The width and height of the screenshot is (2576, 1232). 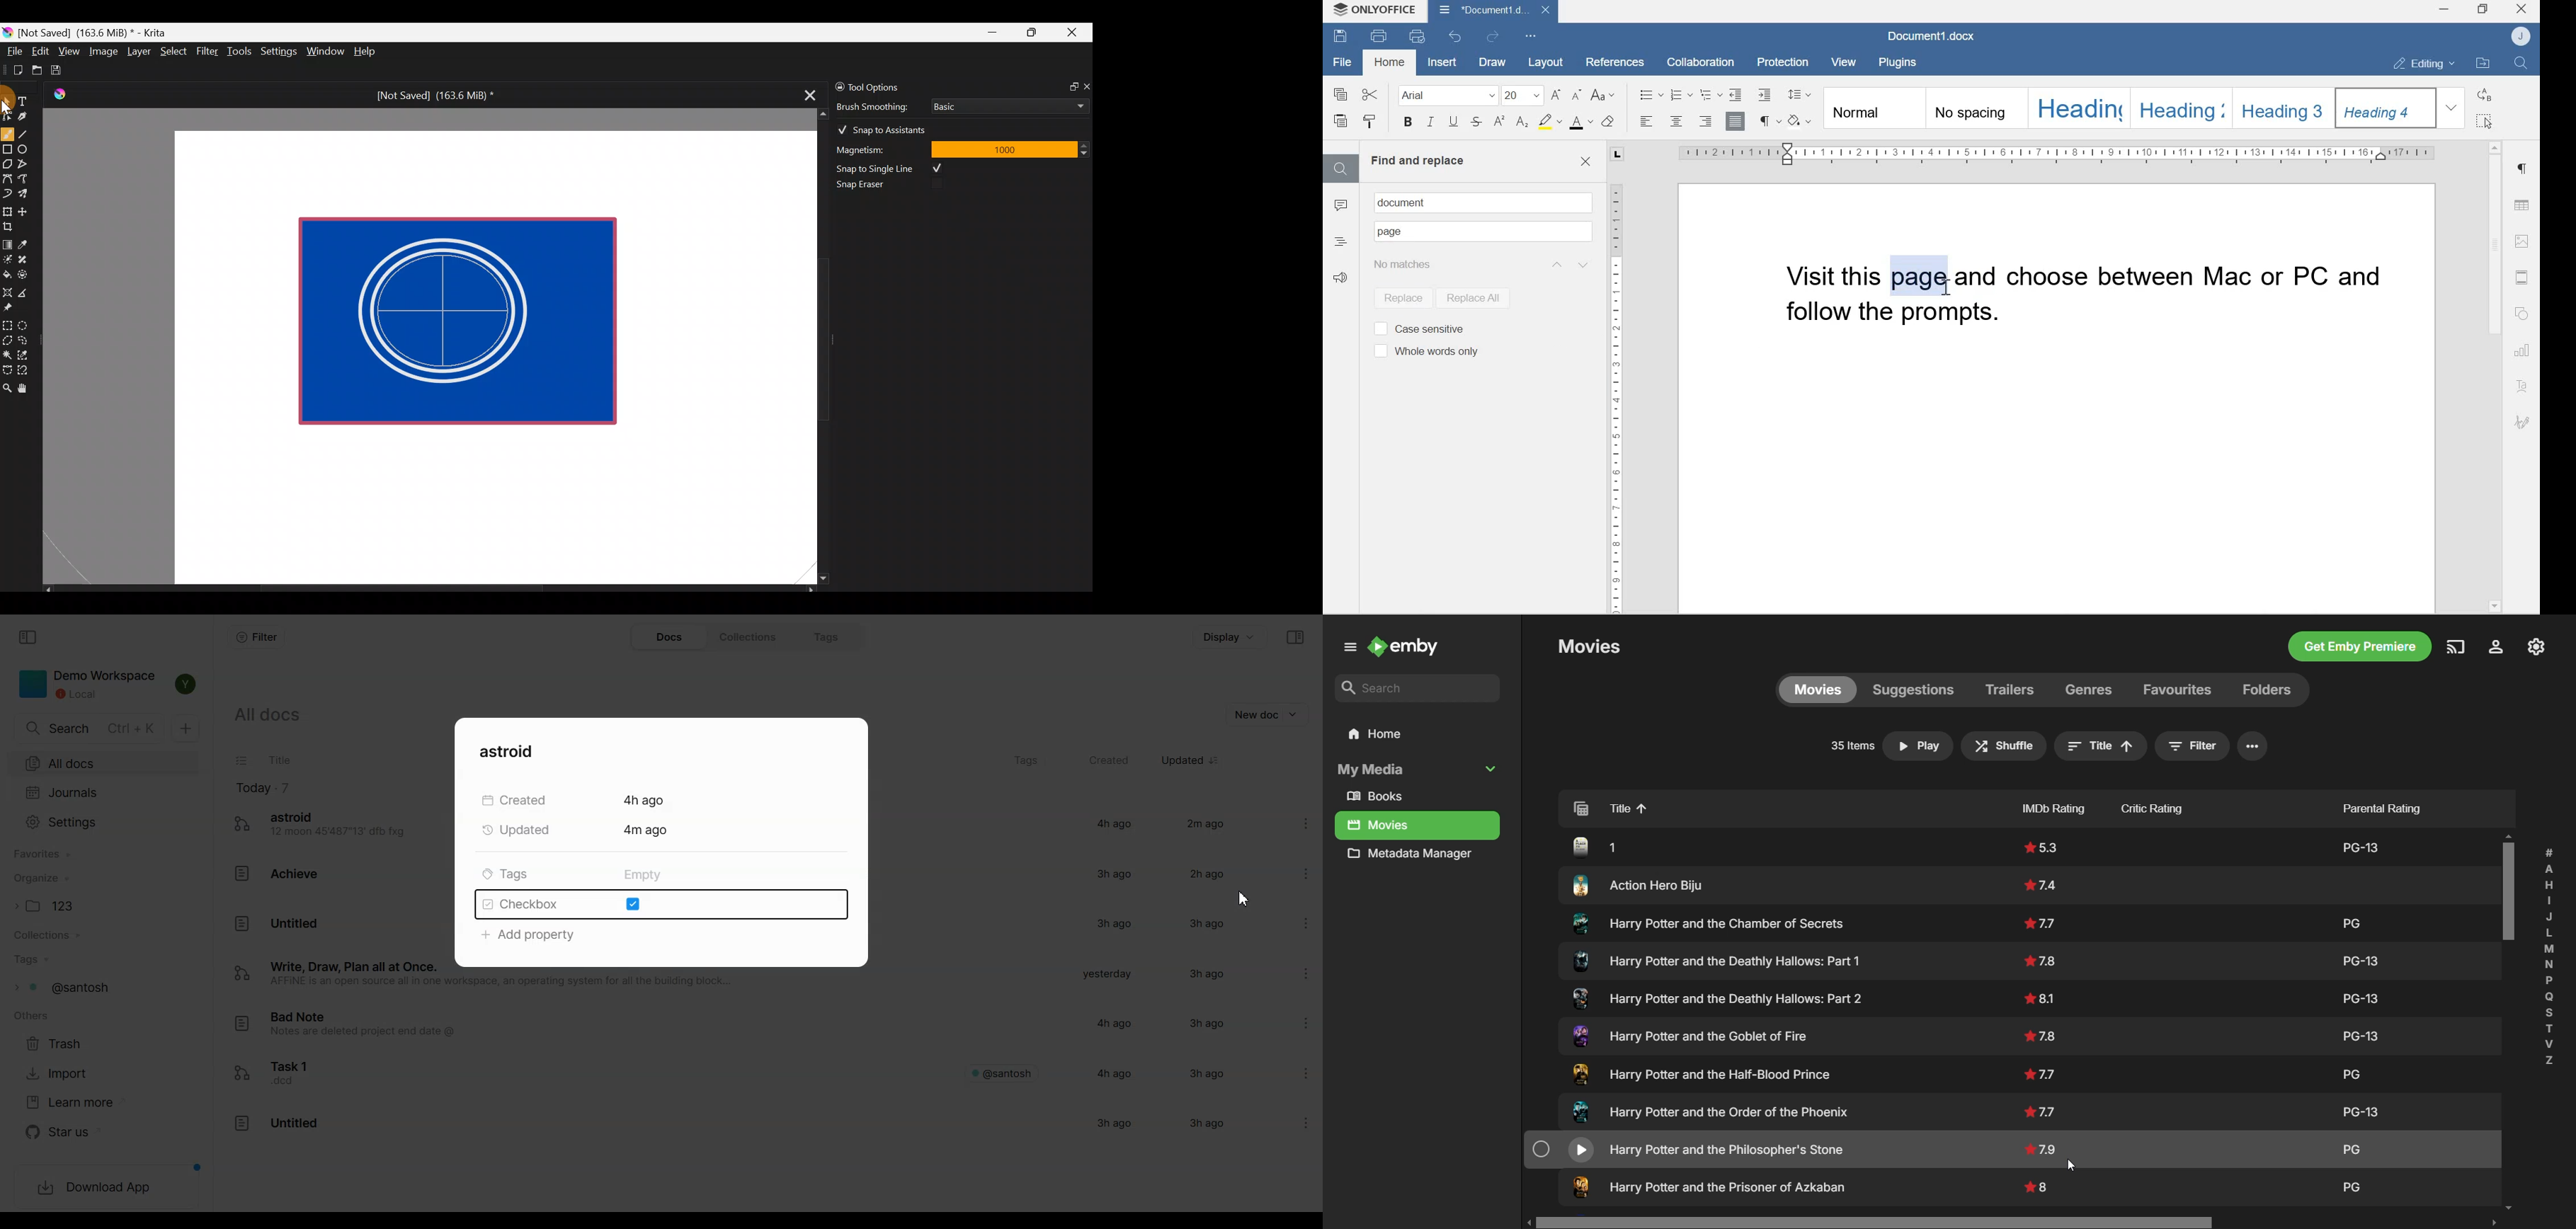 I want to click on Crop the image to an area, so click(x=11, y=226).